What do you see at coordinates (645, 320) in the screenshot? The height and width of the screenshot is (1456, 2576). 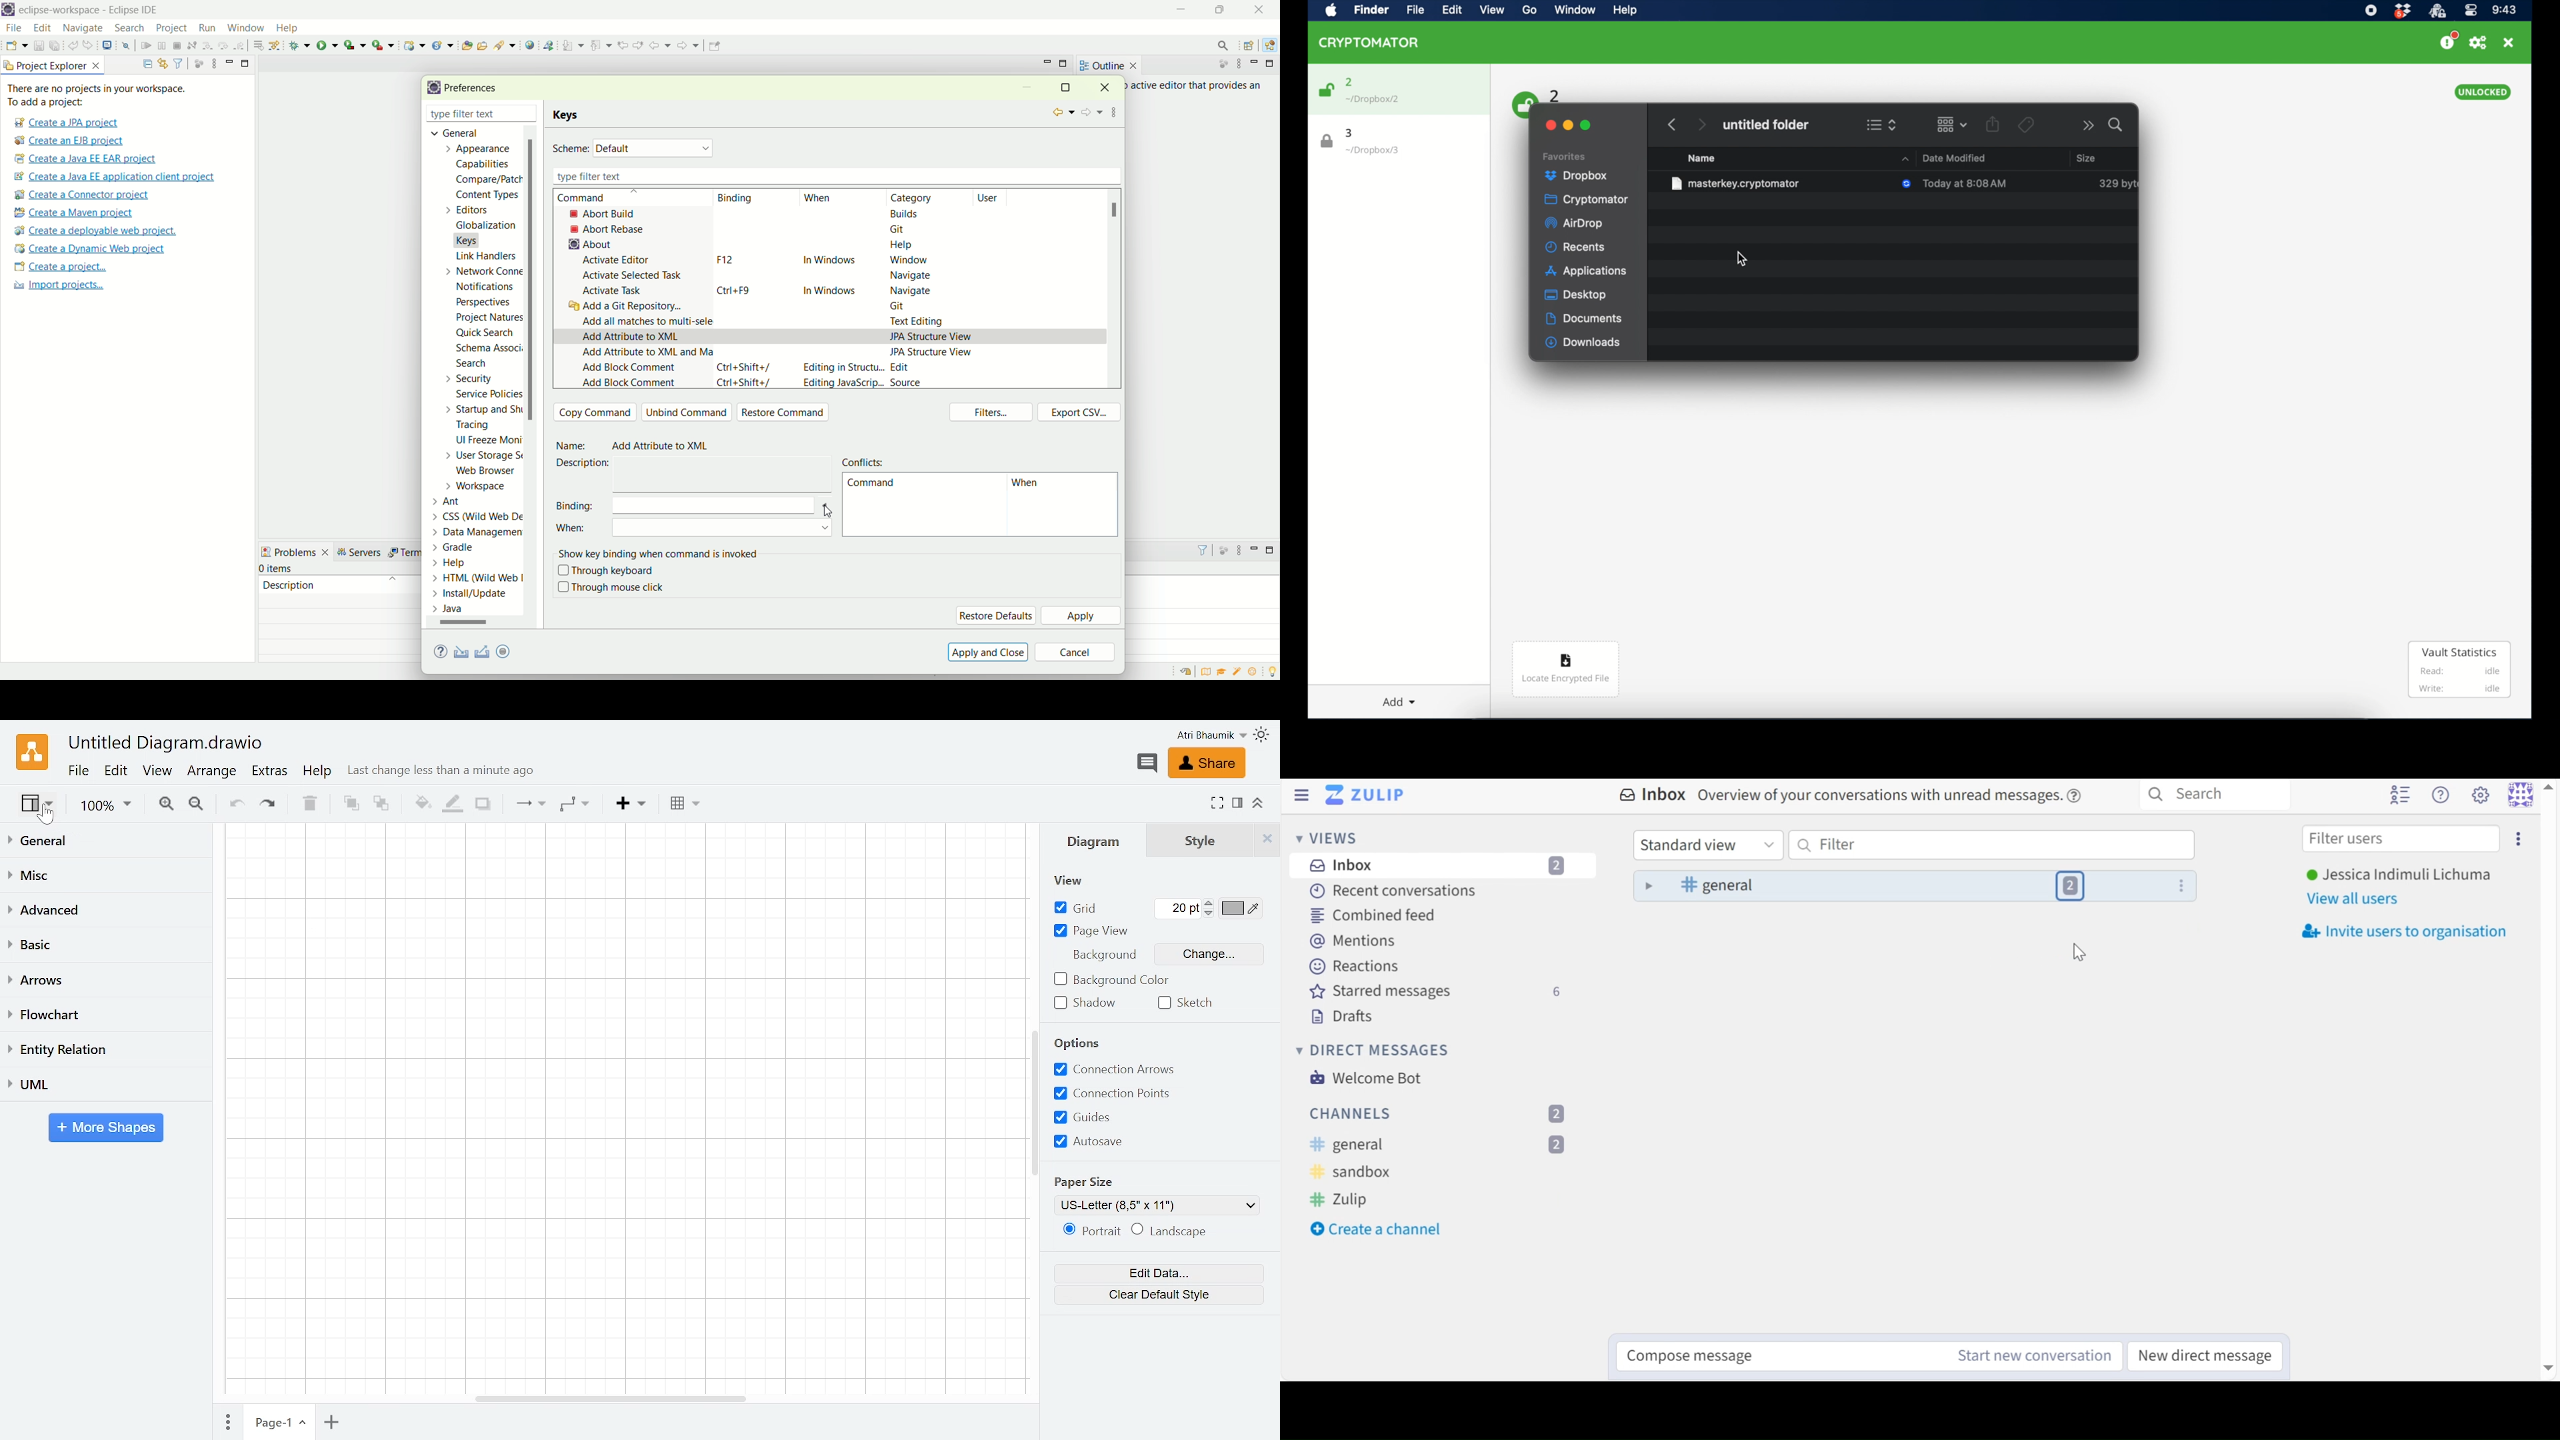 I see `add all matches to multi-selection` at bounding box center [645, 320].